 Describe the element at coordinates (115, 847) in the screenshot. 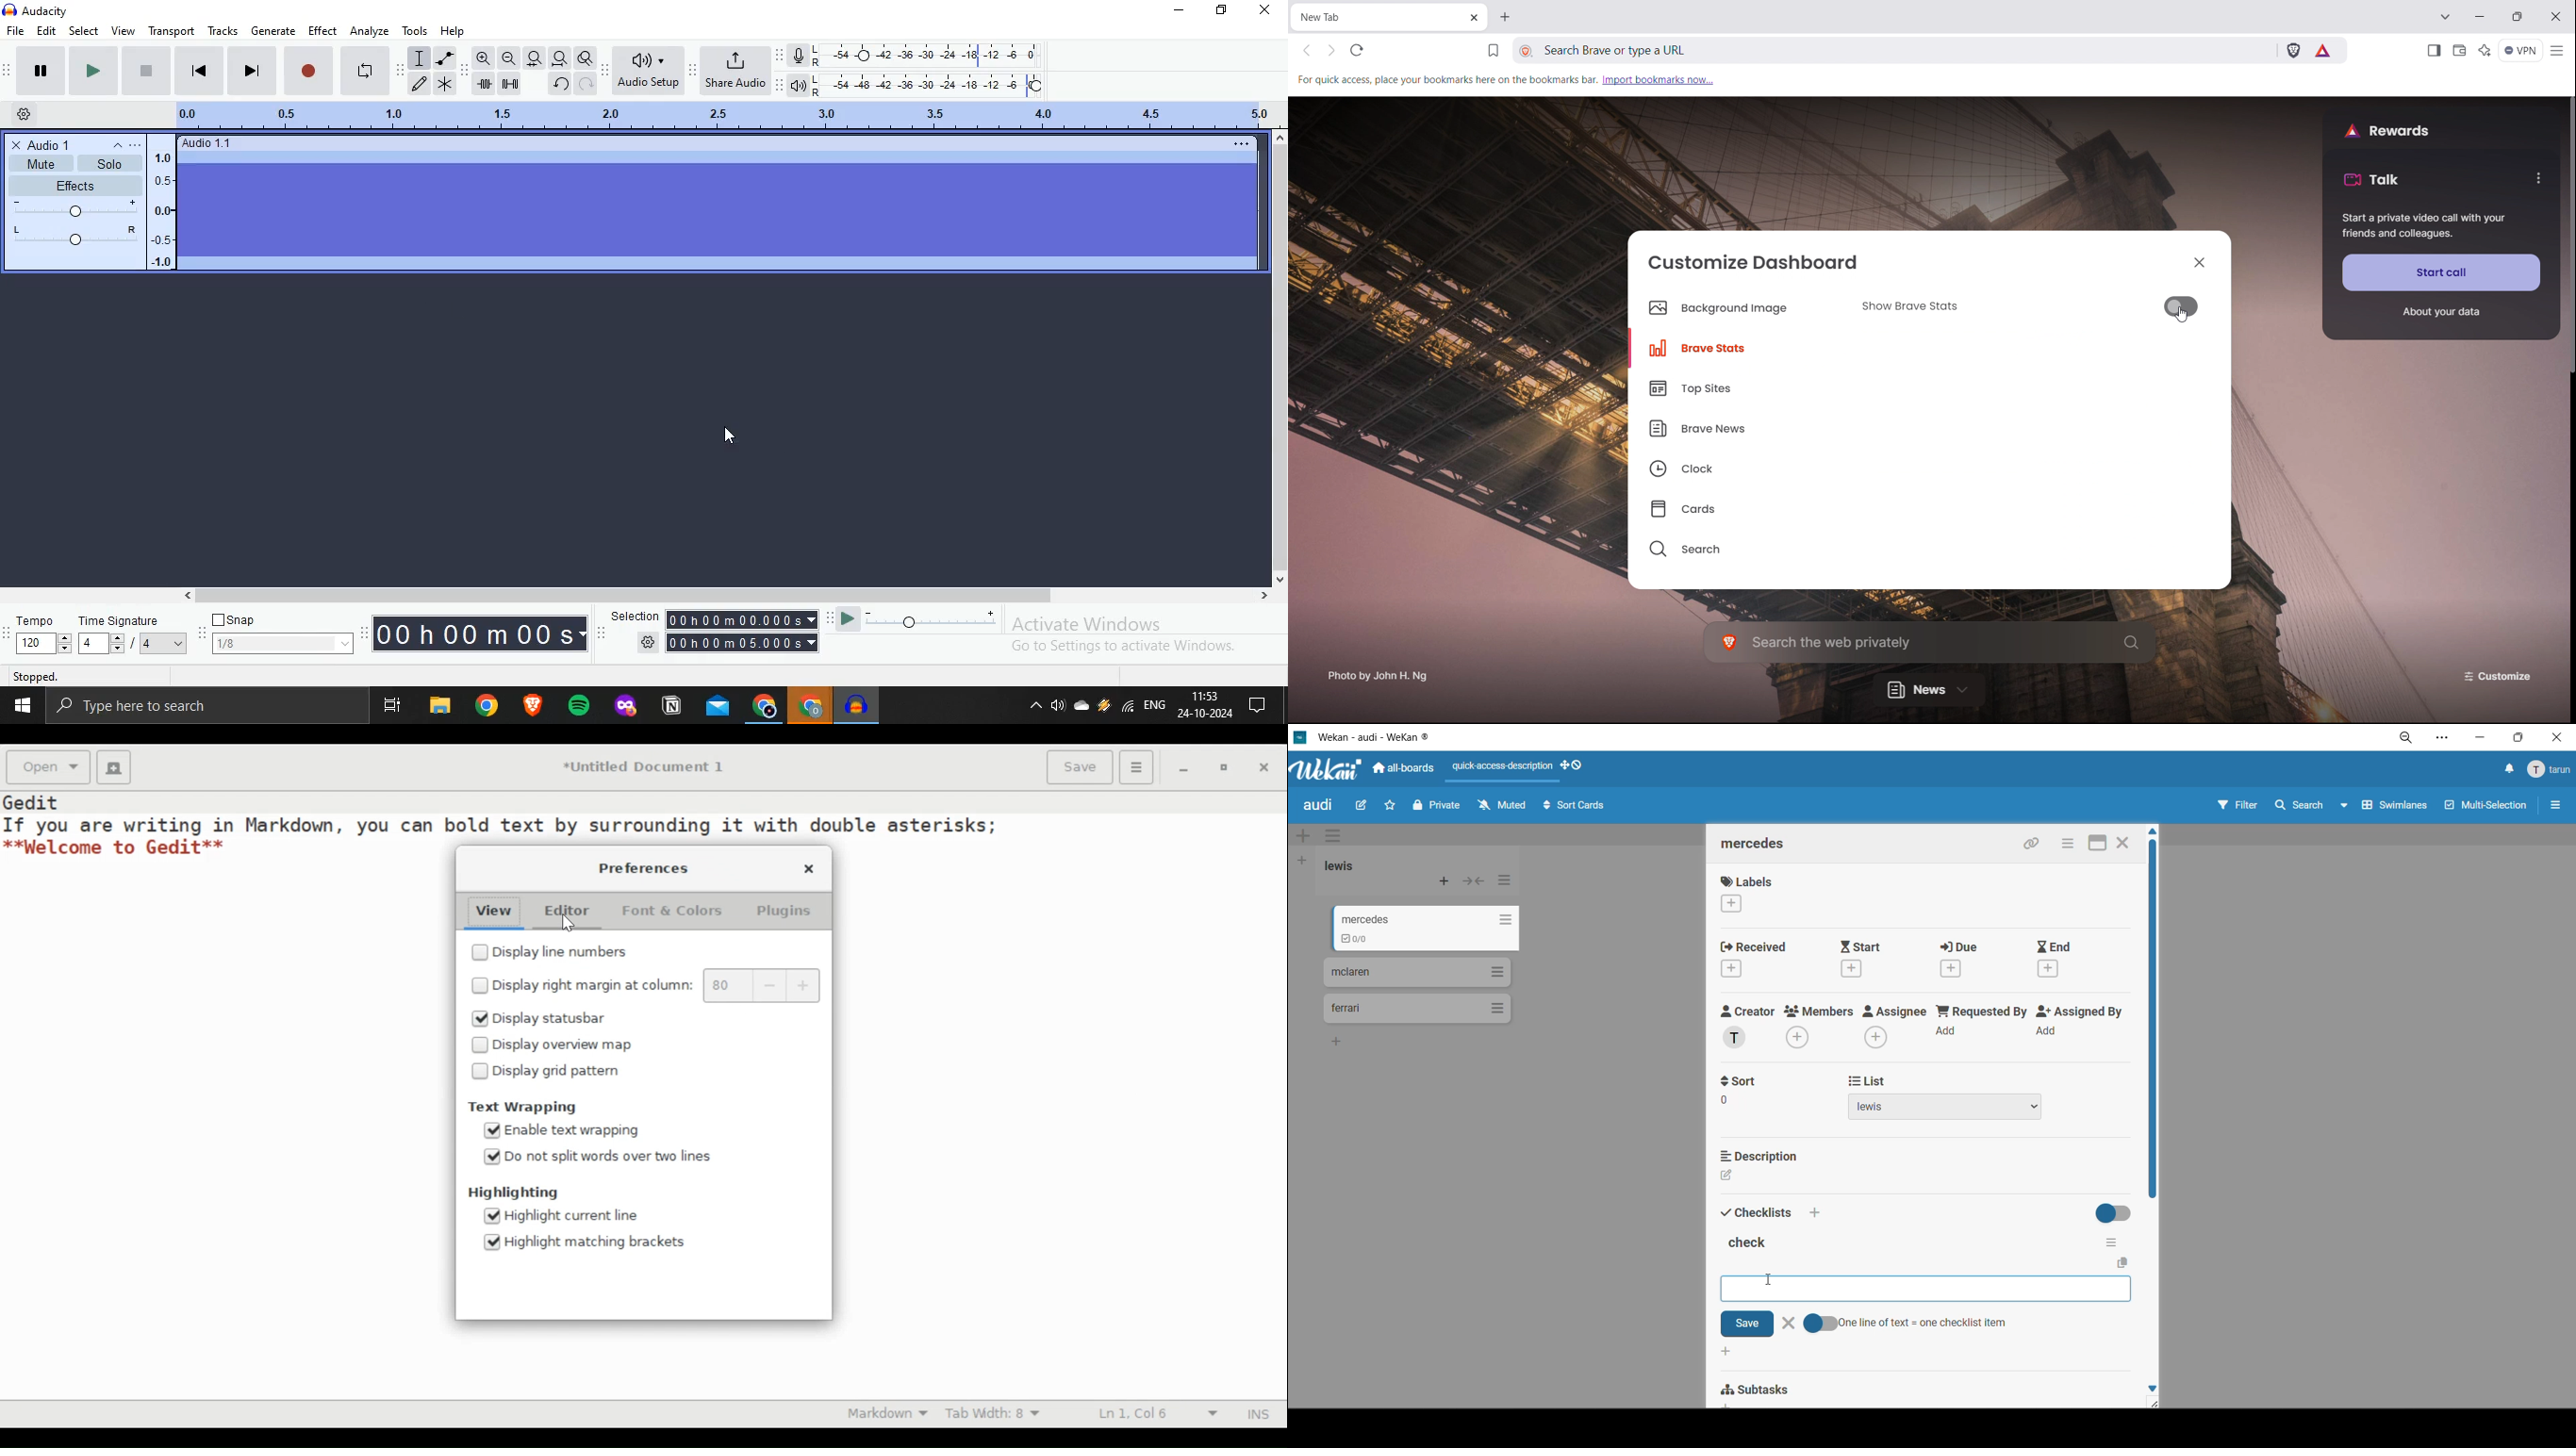

I see `**Welcome to Gedit**` at that location.